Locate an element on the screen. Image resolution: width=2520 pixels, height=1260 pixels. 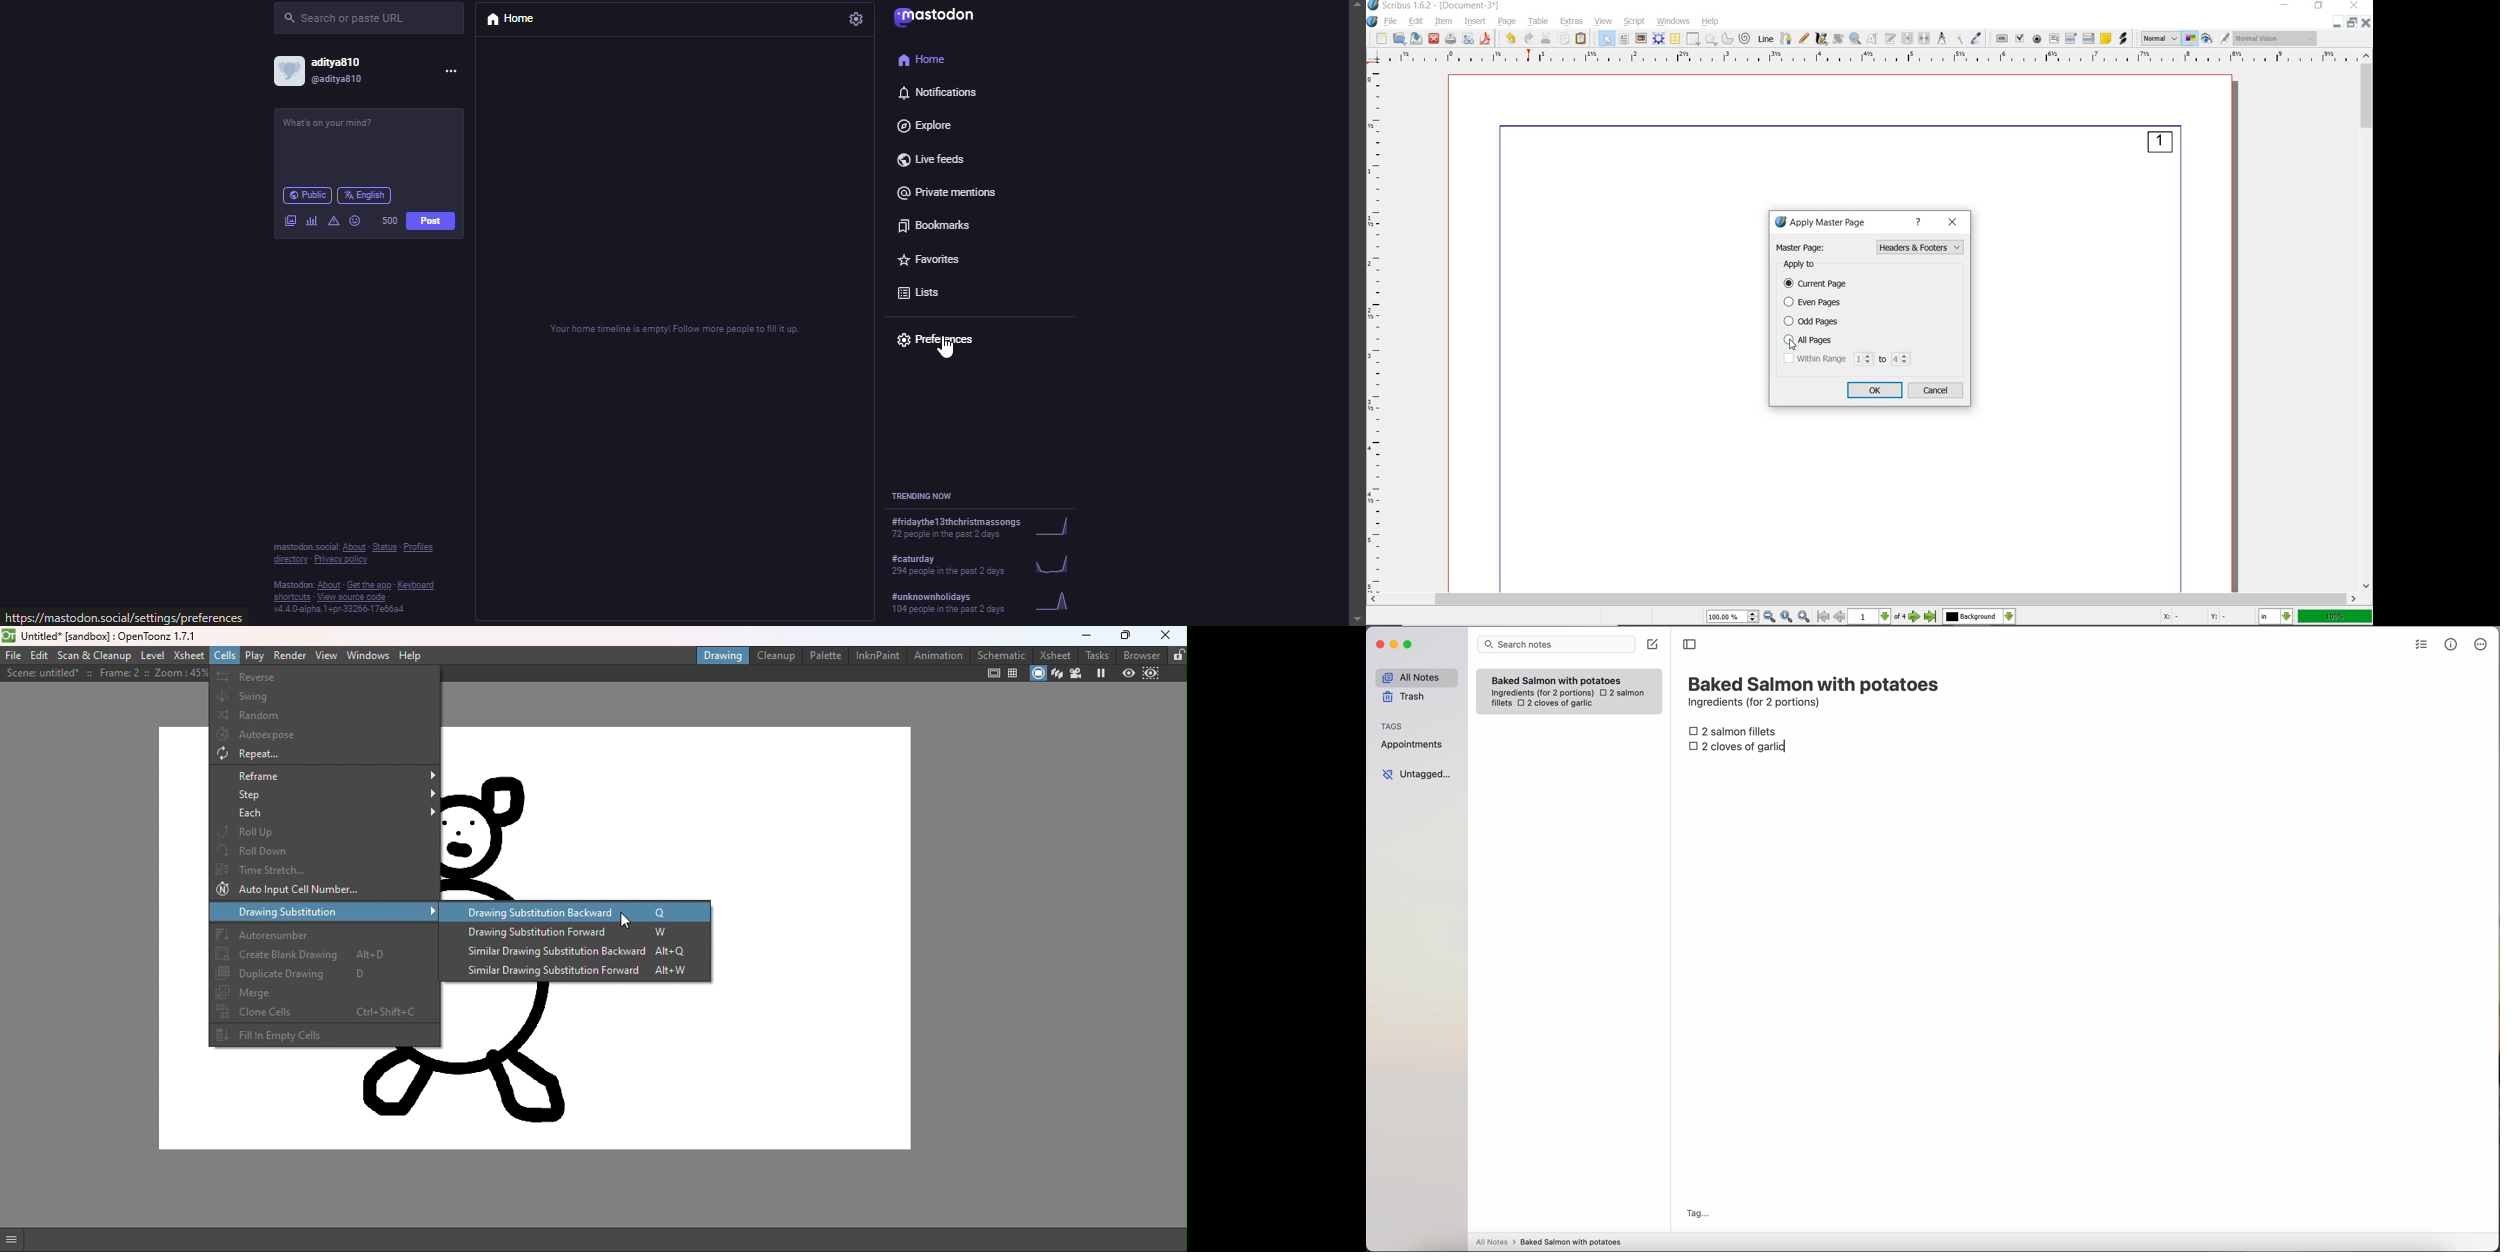
polls is located at coordinates (312, 220).